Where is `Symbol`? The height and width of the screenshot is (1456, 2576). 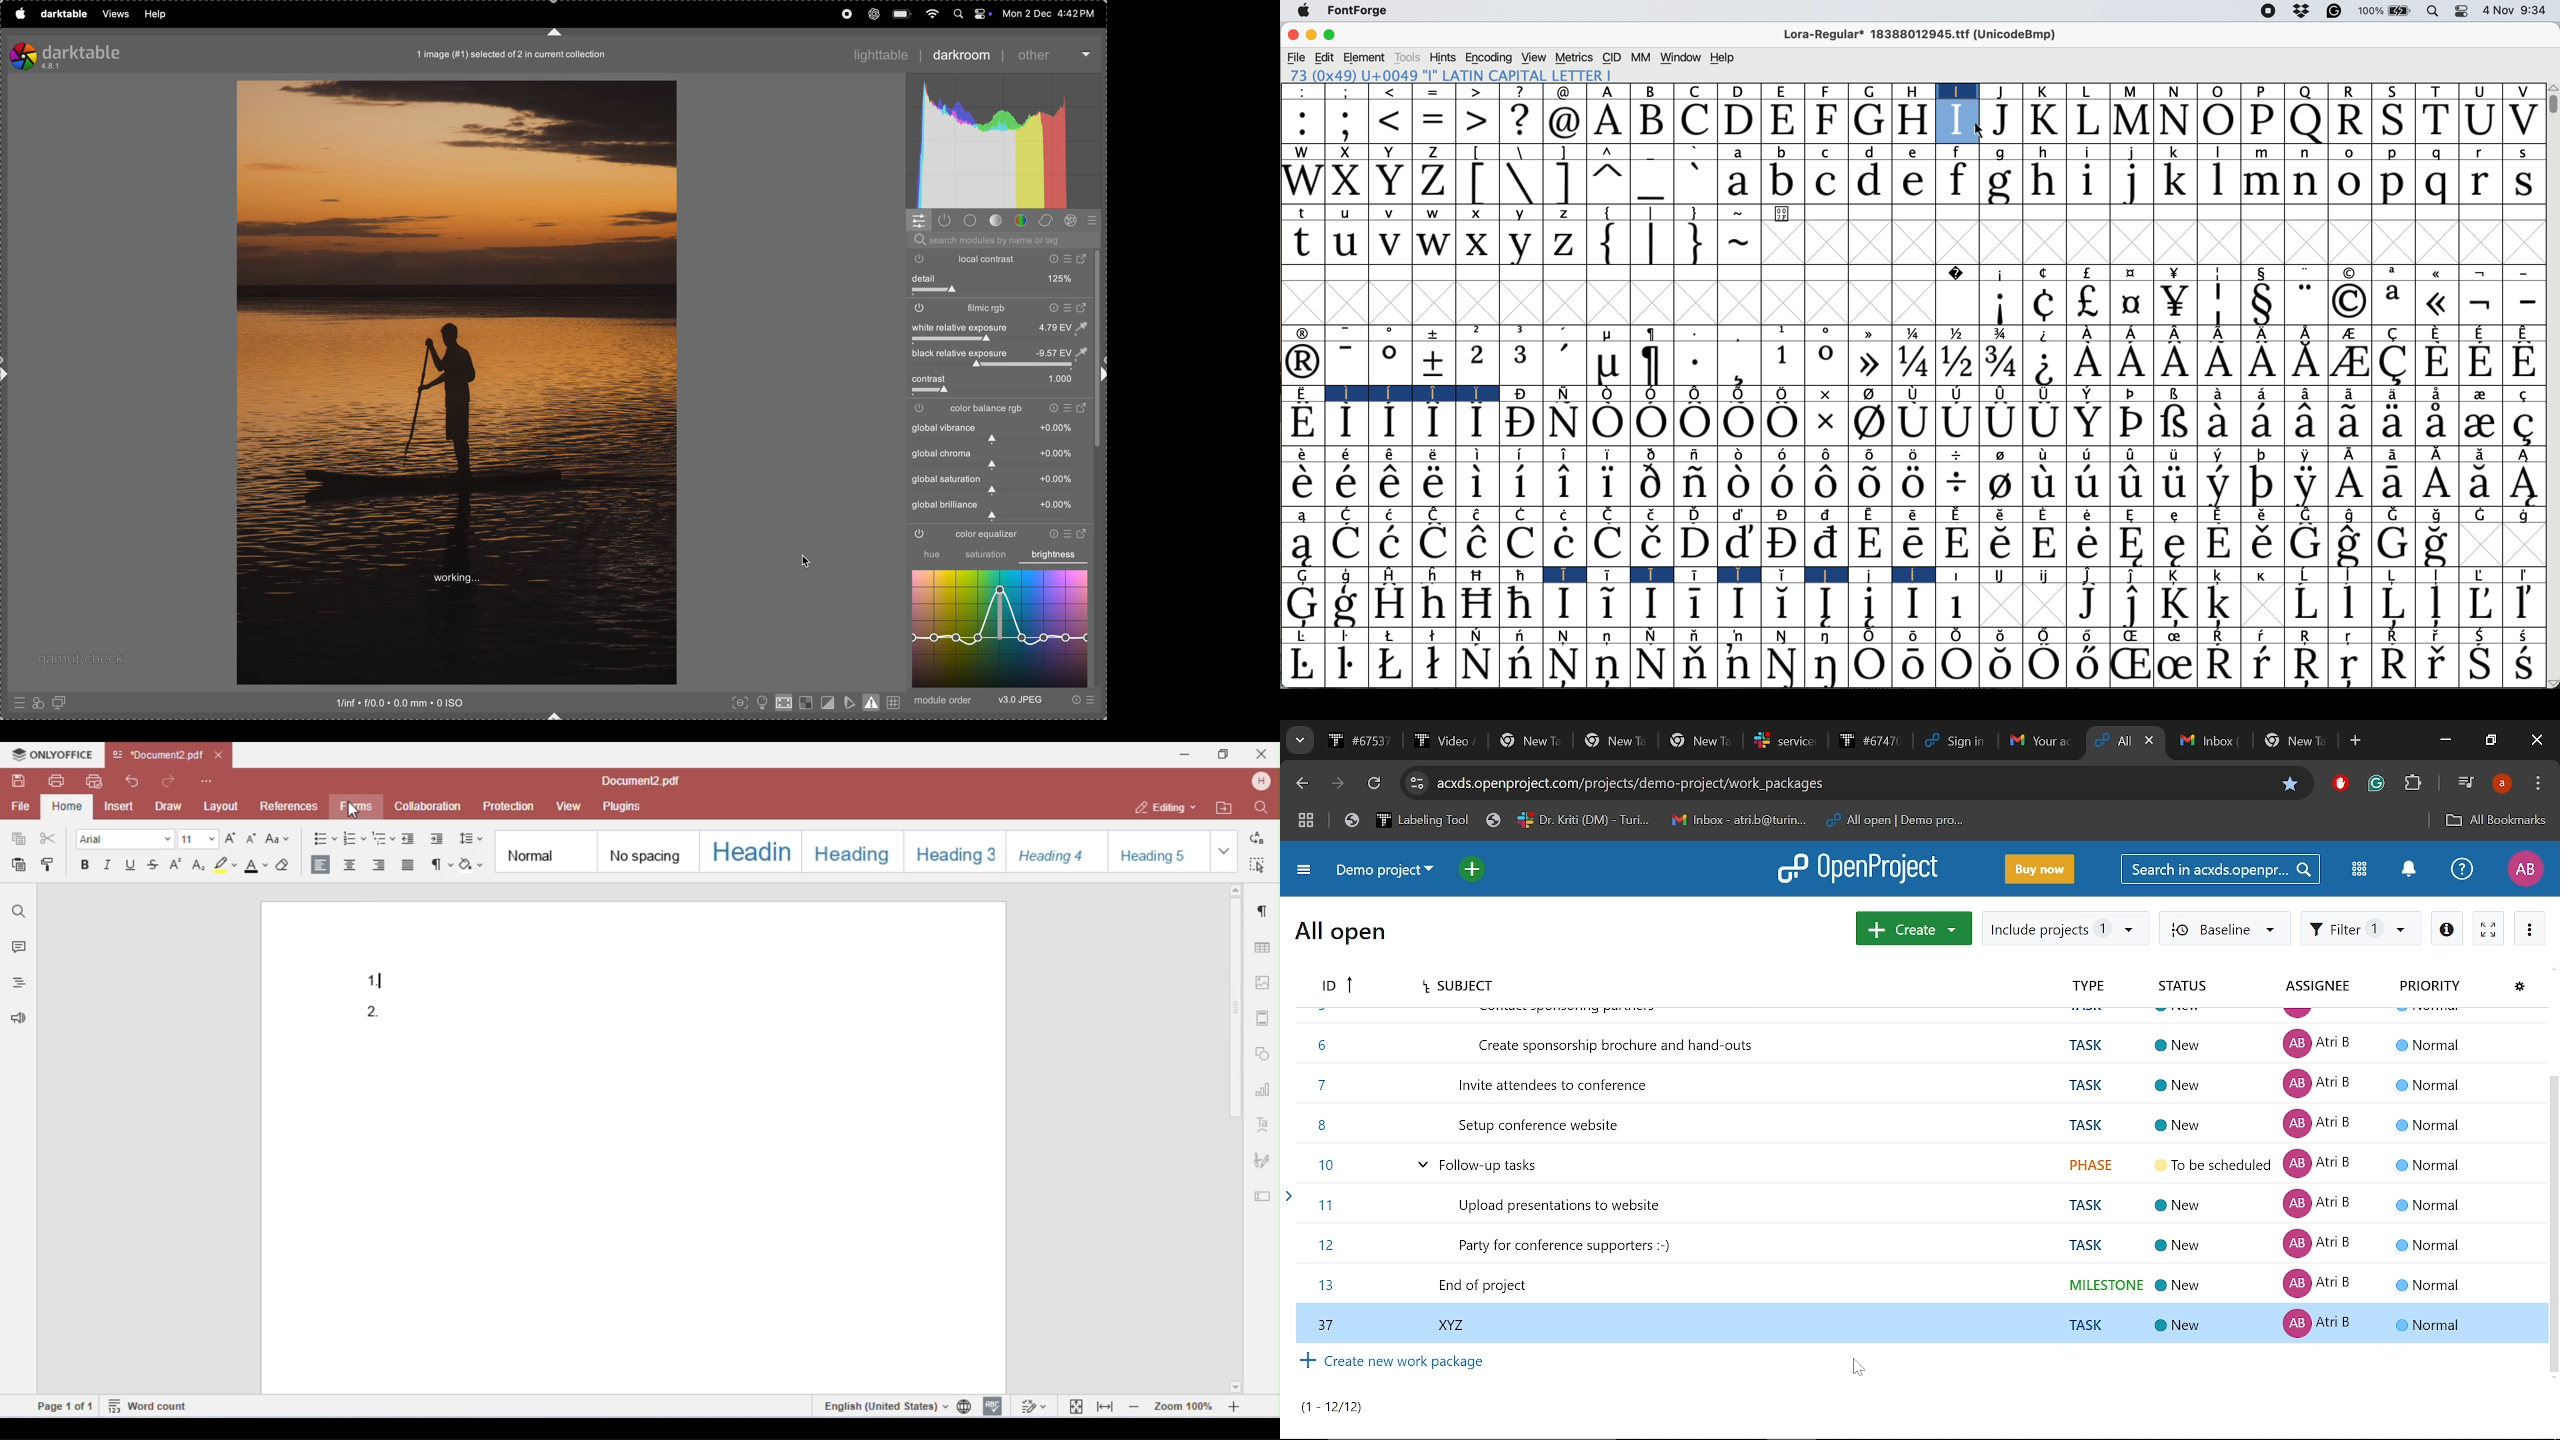
Symbol is located at coordinates (1477, 485).